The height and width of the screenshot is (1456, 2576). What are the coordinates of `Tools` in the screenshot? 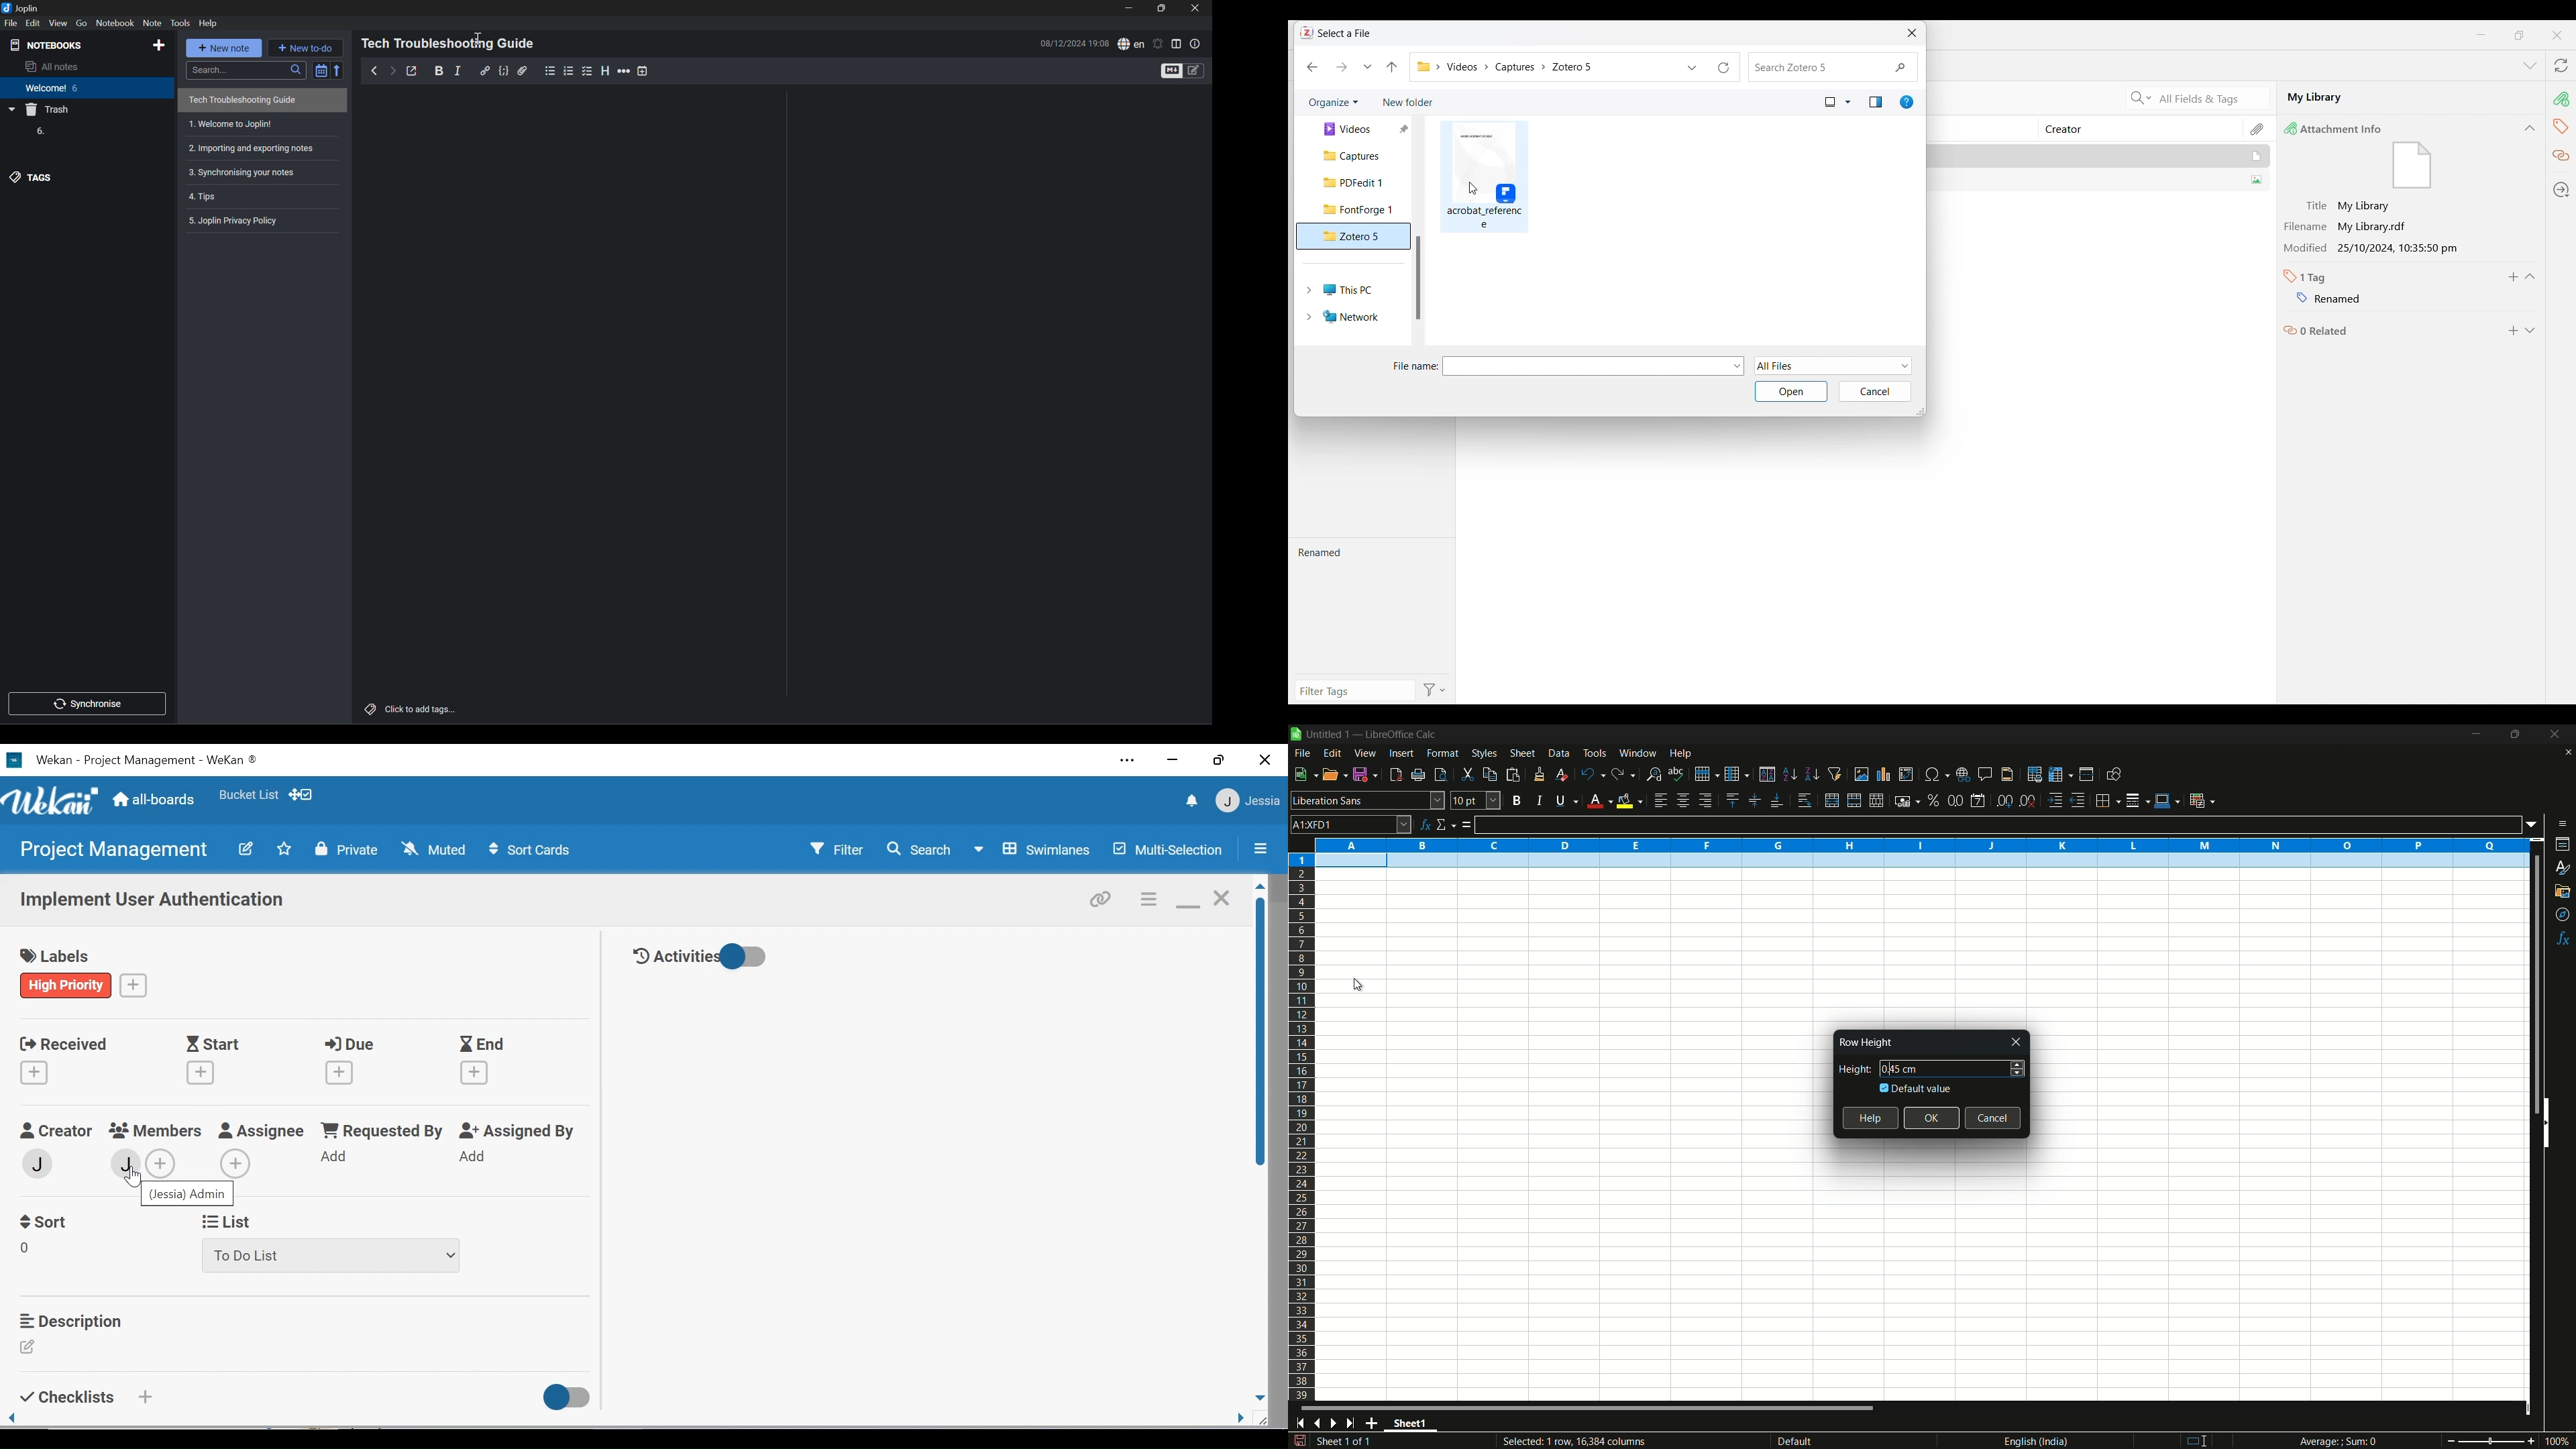 It's located at (182, 23).